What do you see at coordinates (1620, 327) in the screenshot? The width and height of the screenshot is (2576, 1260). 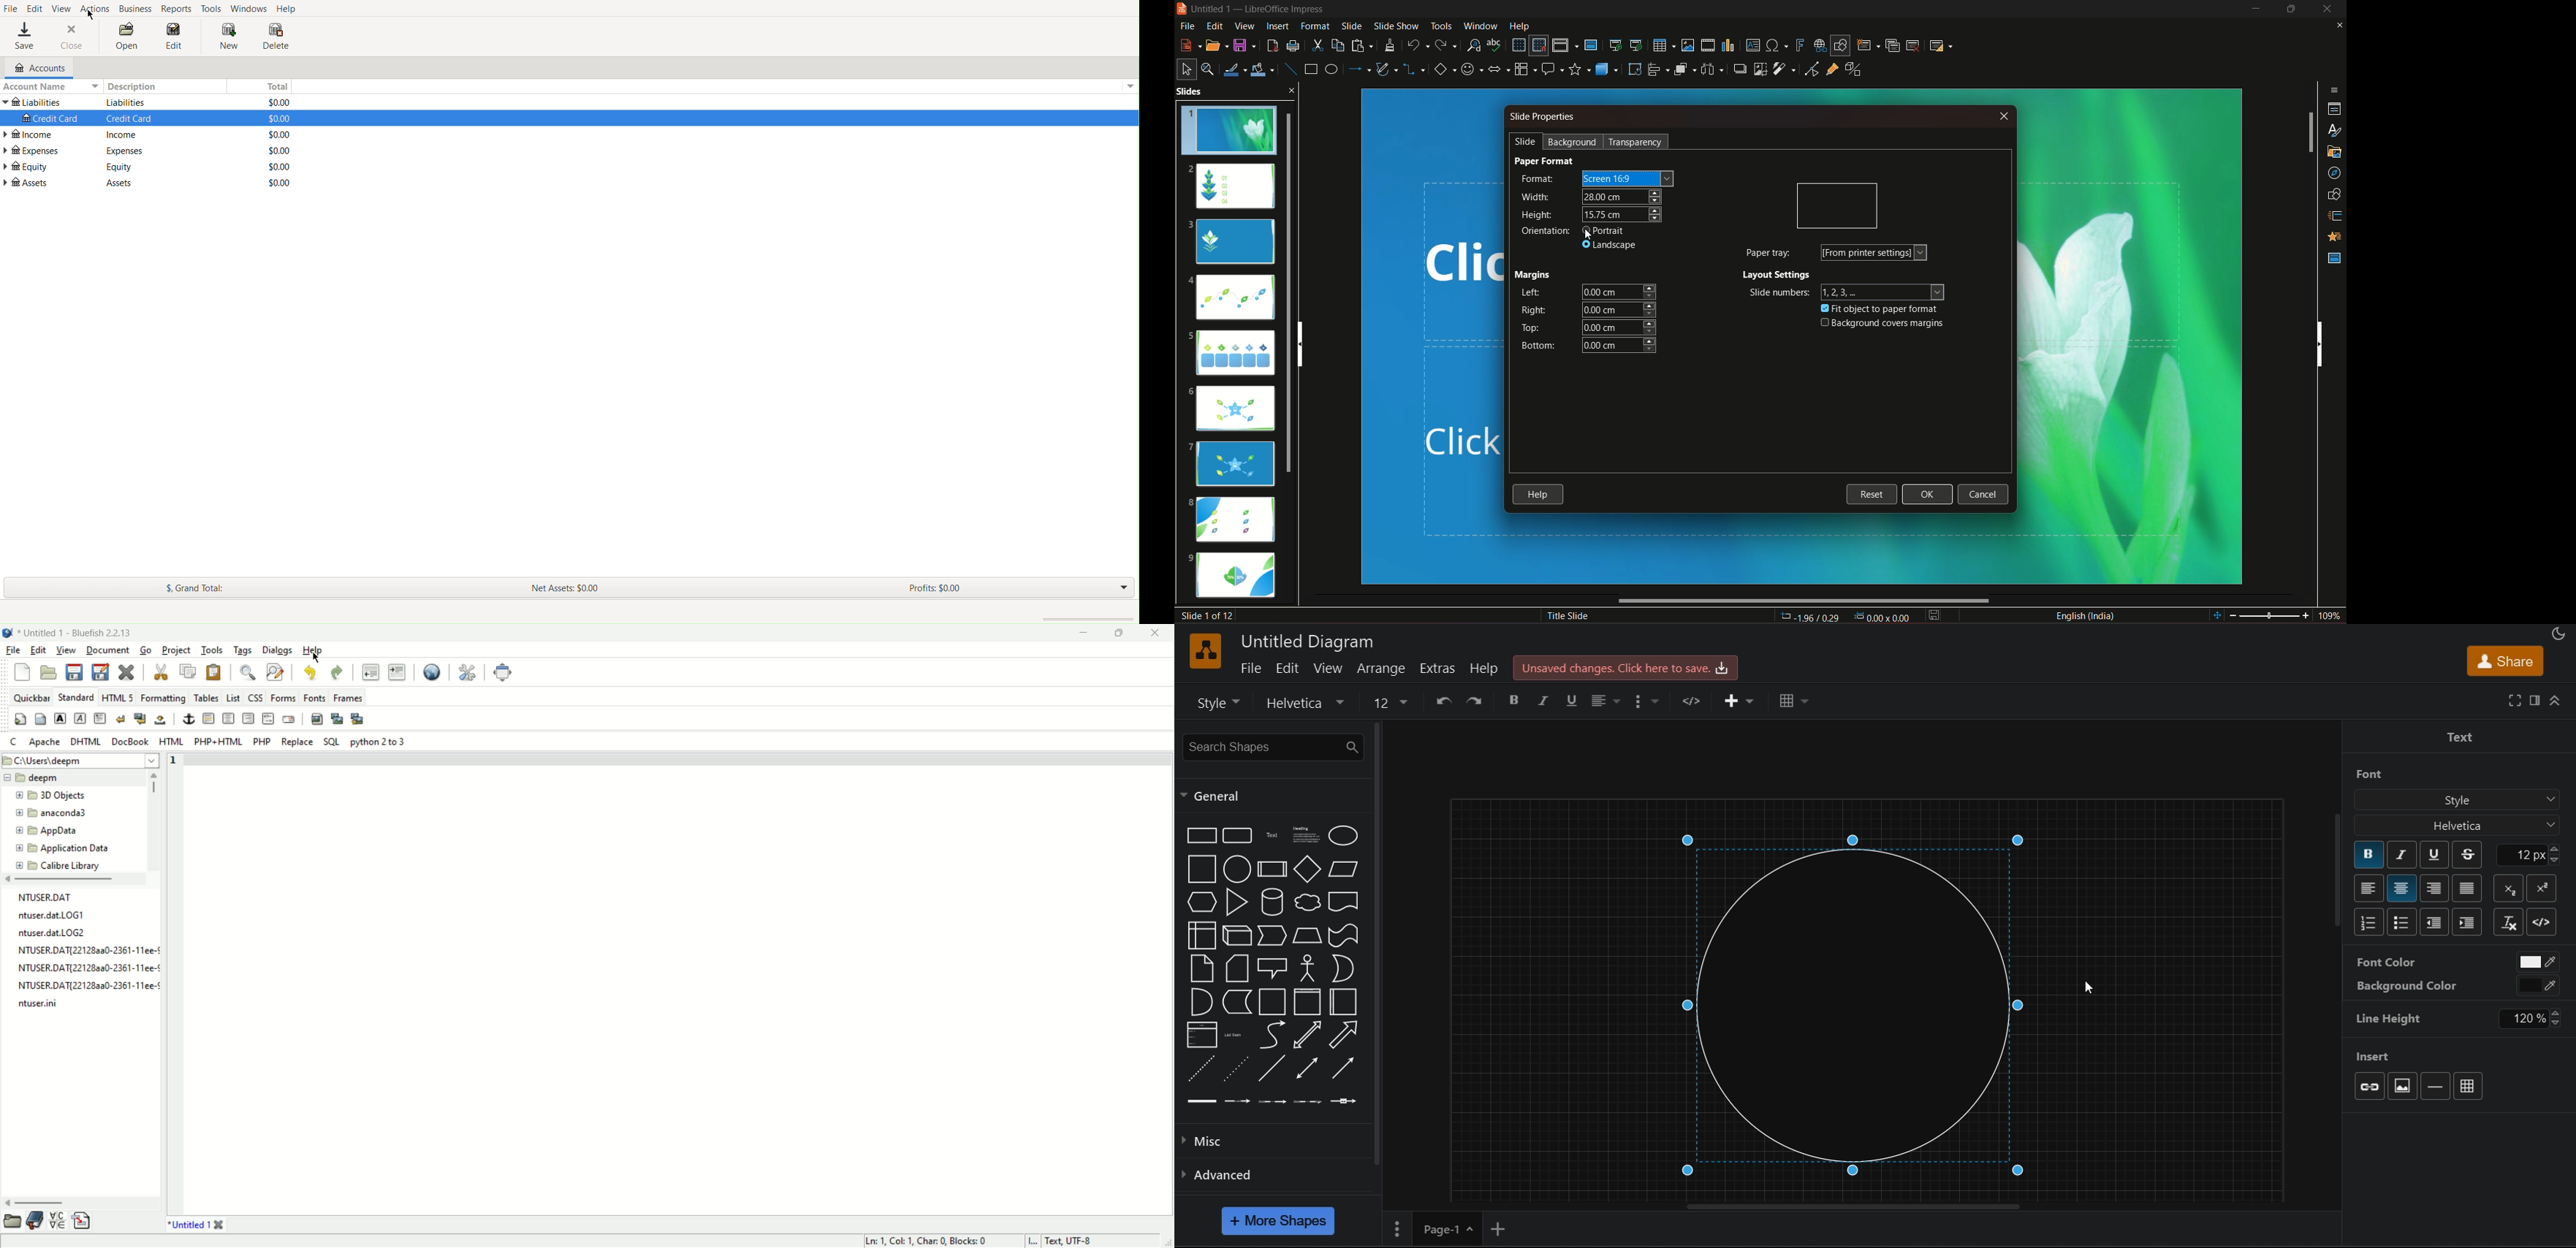 I see `top margin` at bounding box center [1620, 327].